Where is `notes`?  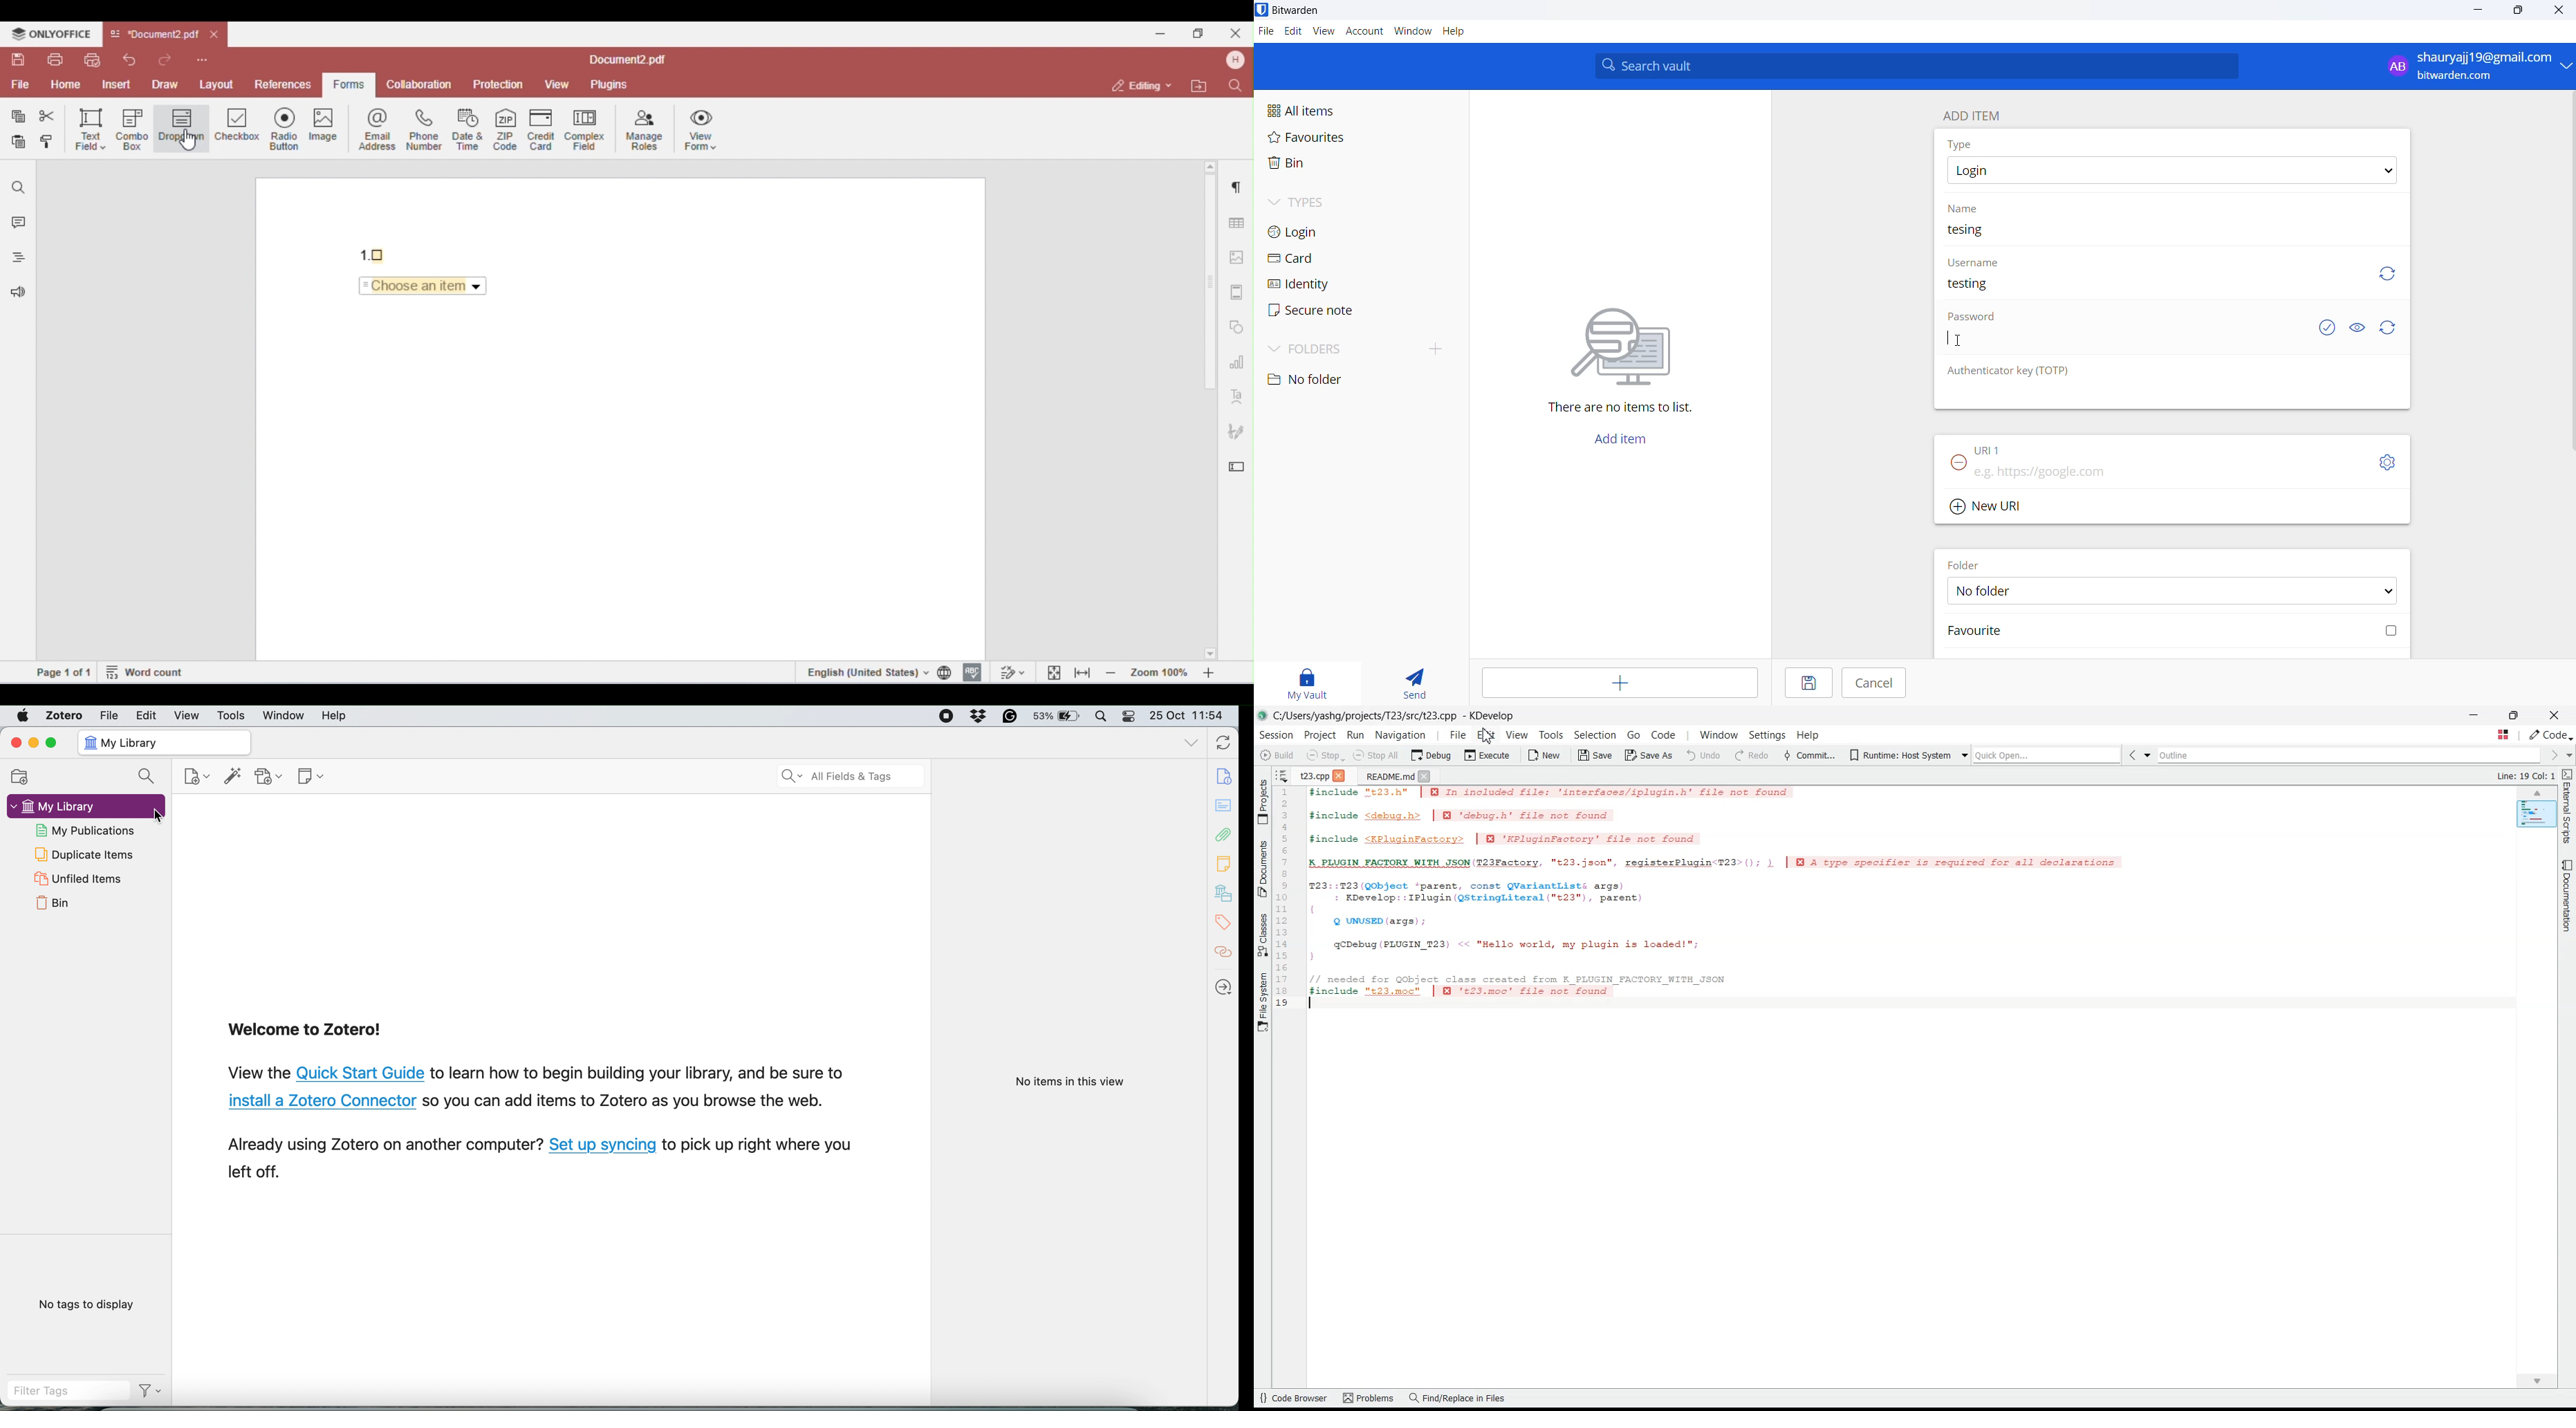 notes is located at coordinates (1225, 863).